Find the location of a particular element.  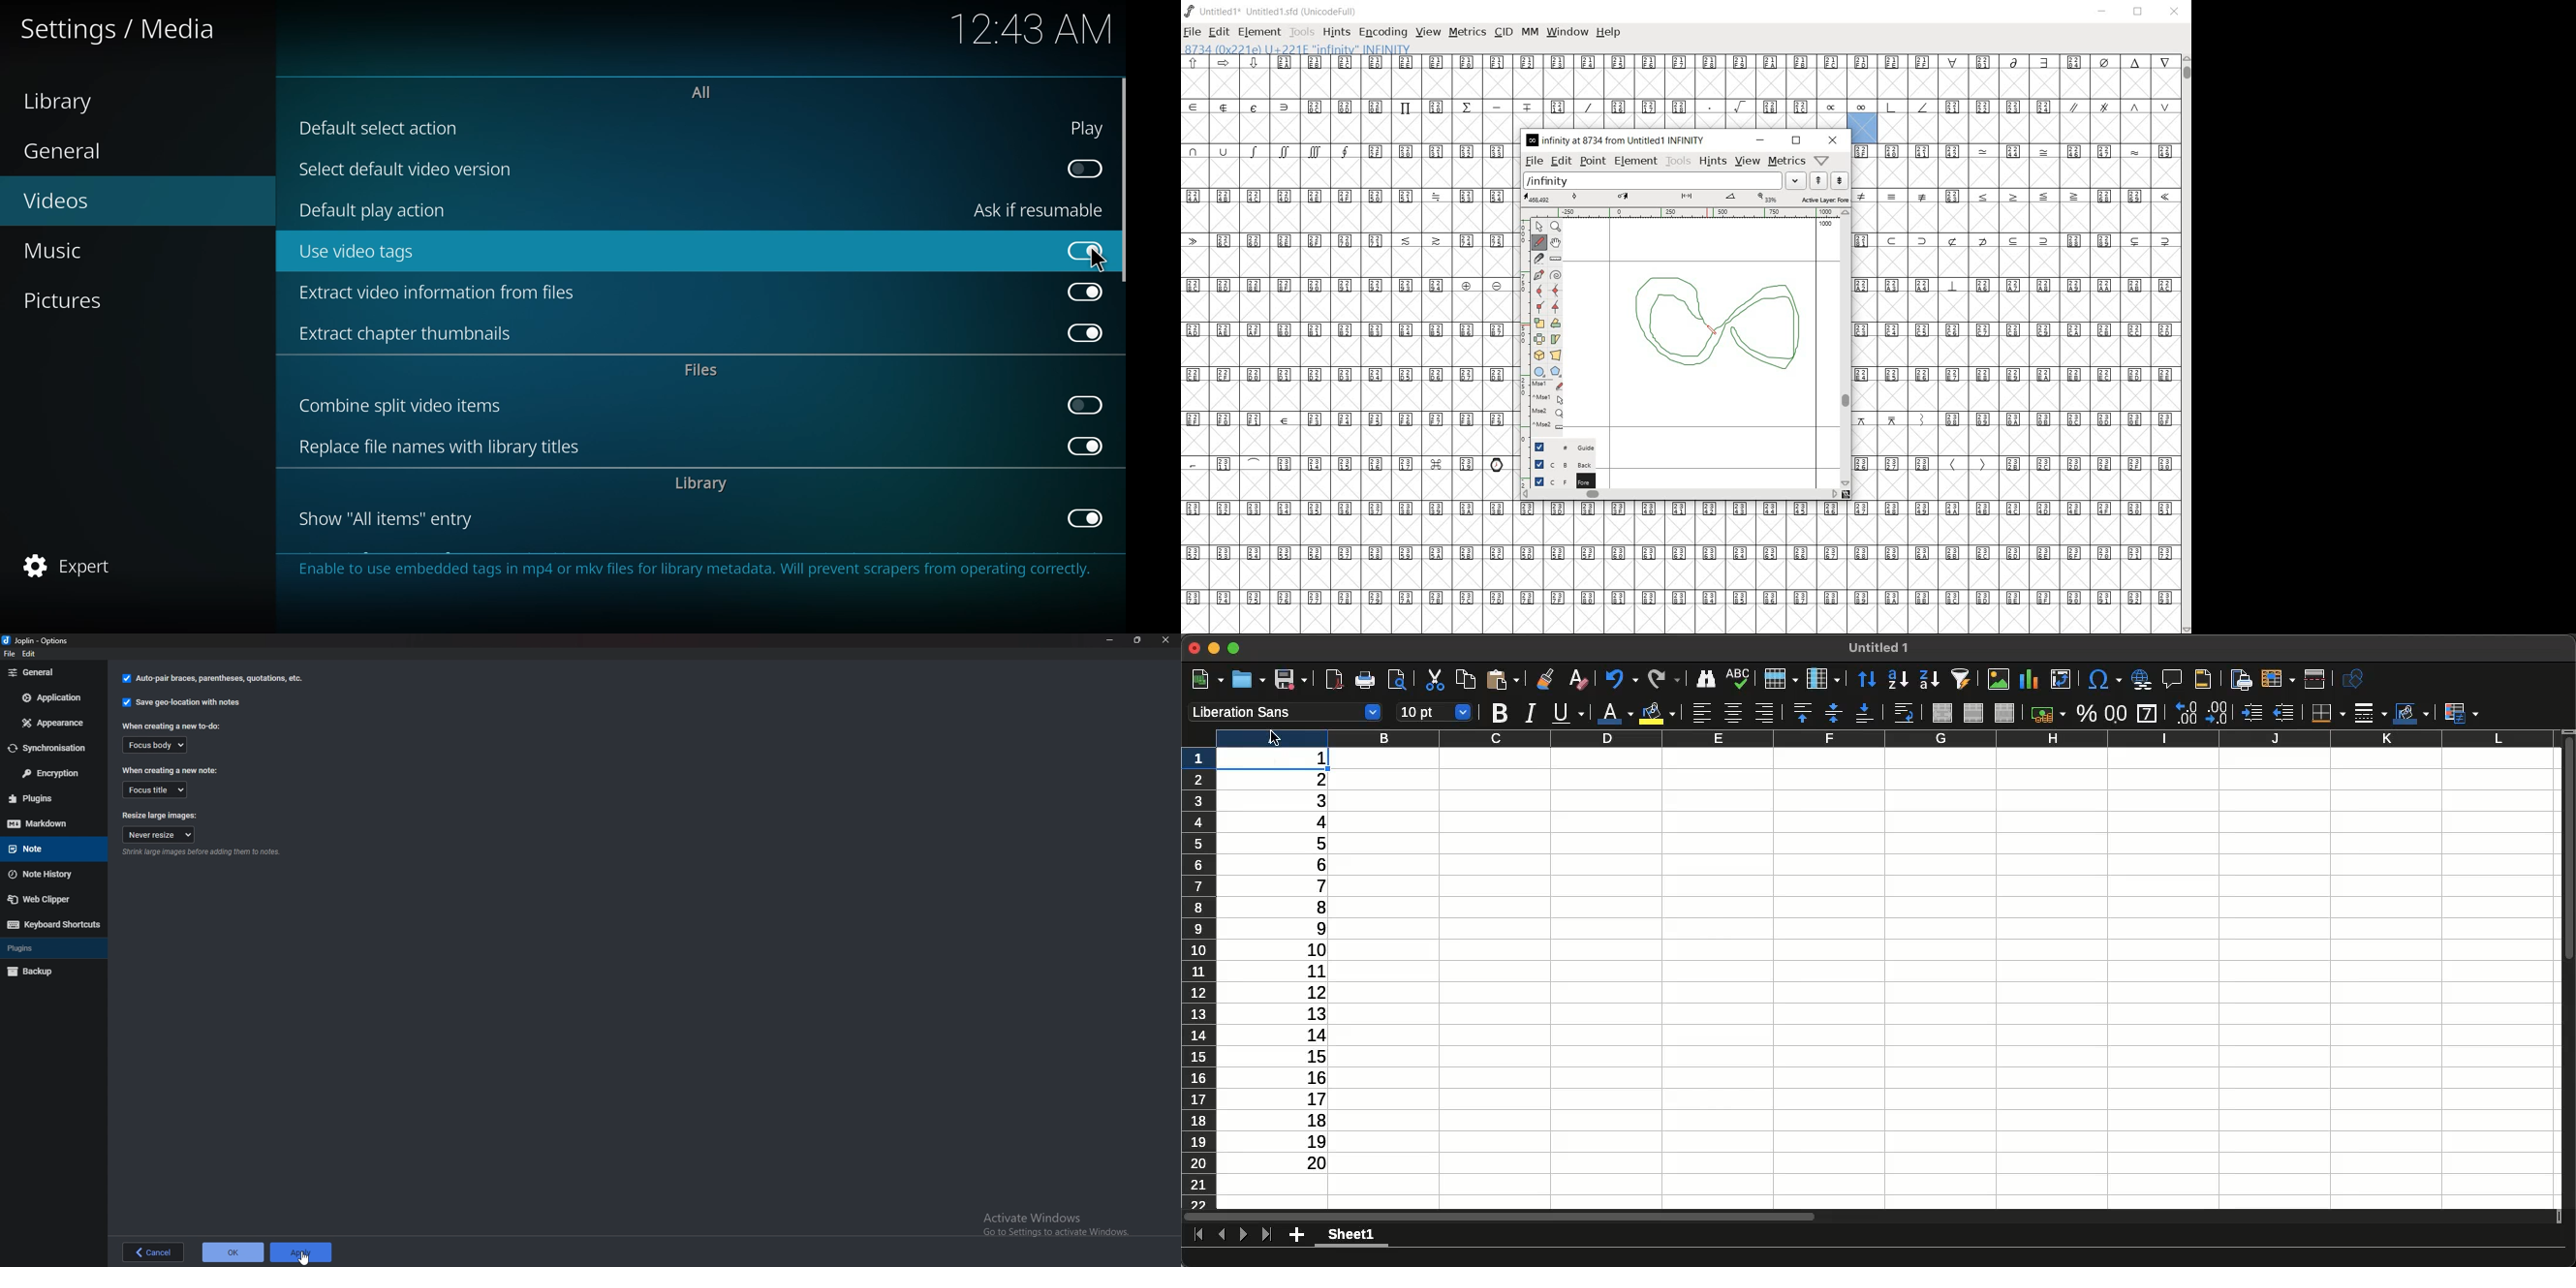

Focus title is located at coordinates (156, 789).